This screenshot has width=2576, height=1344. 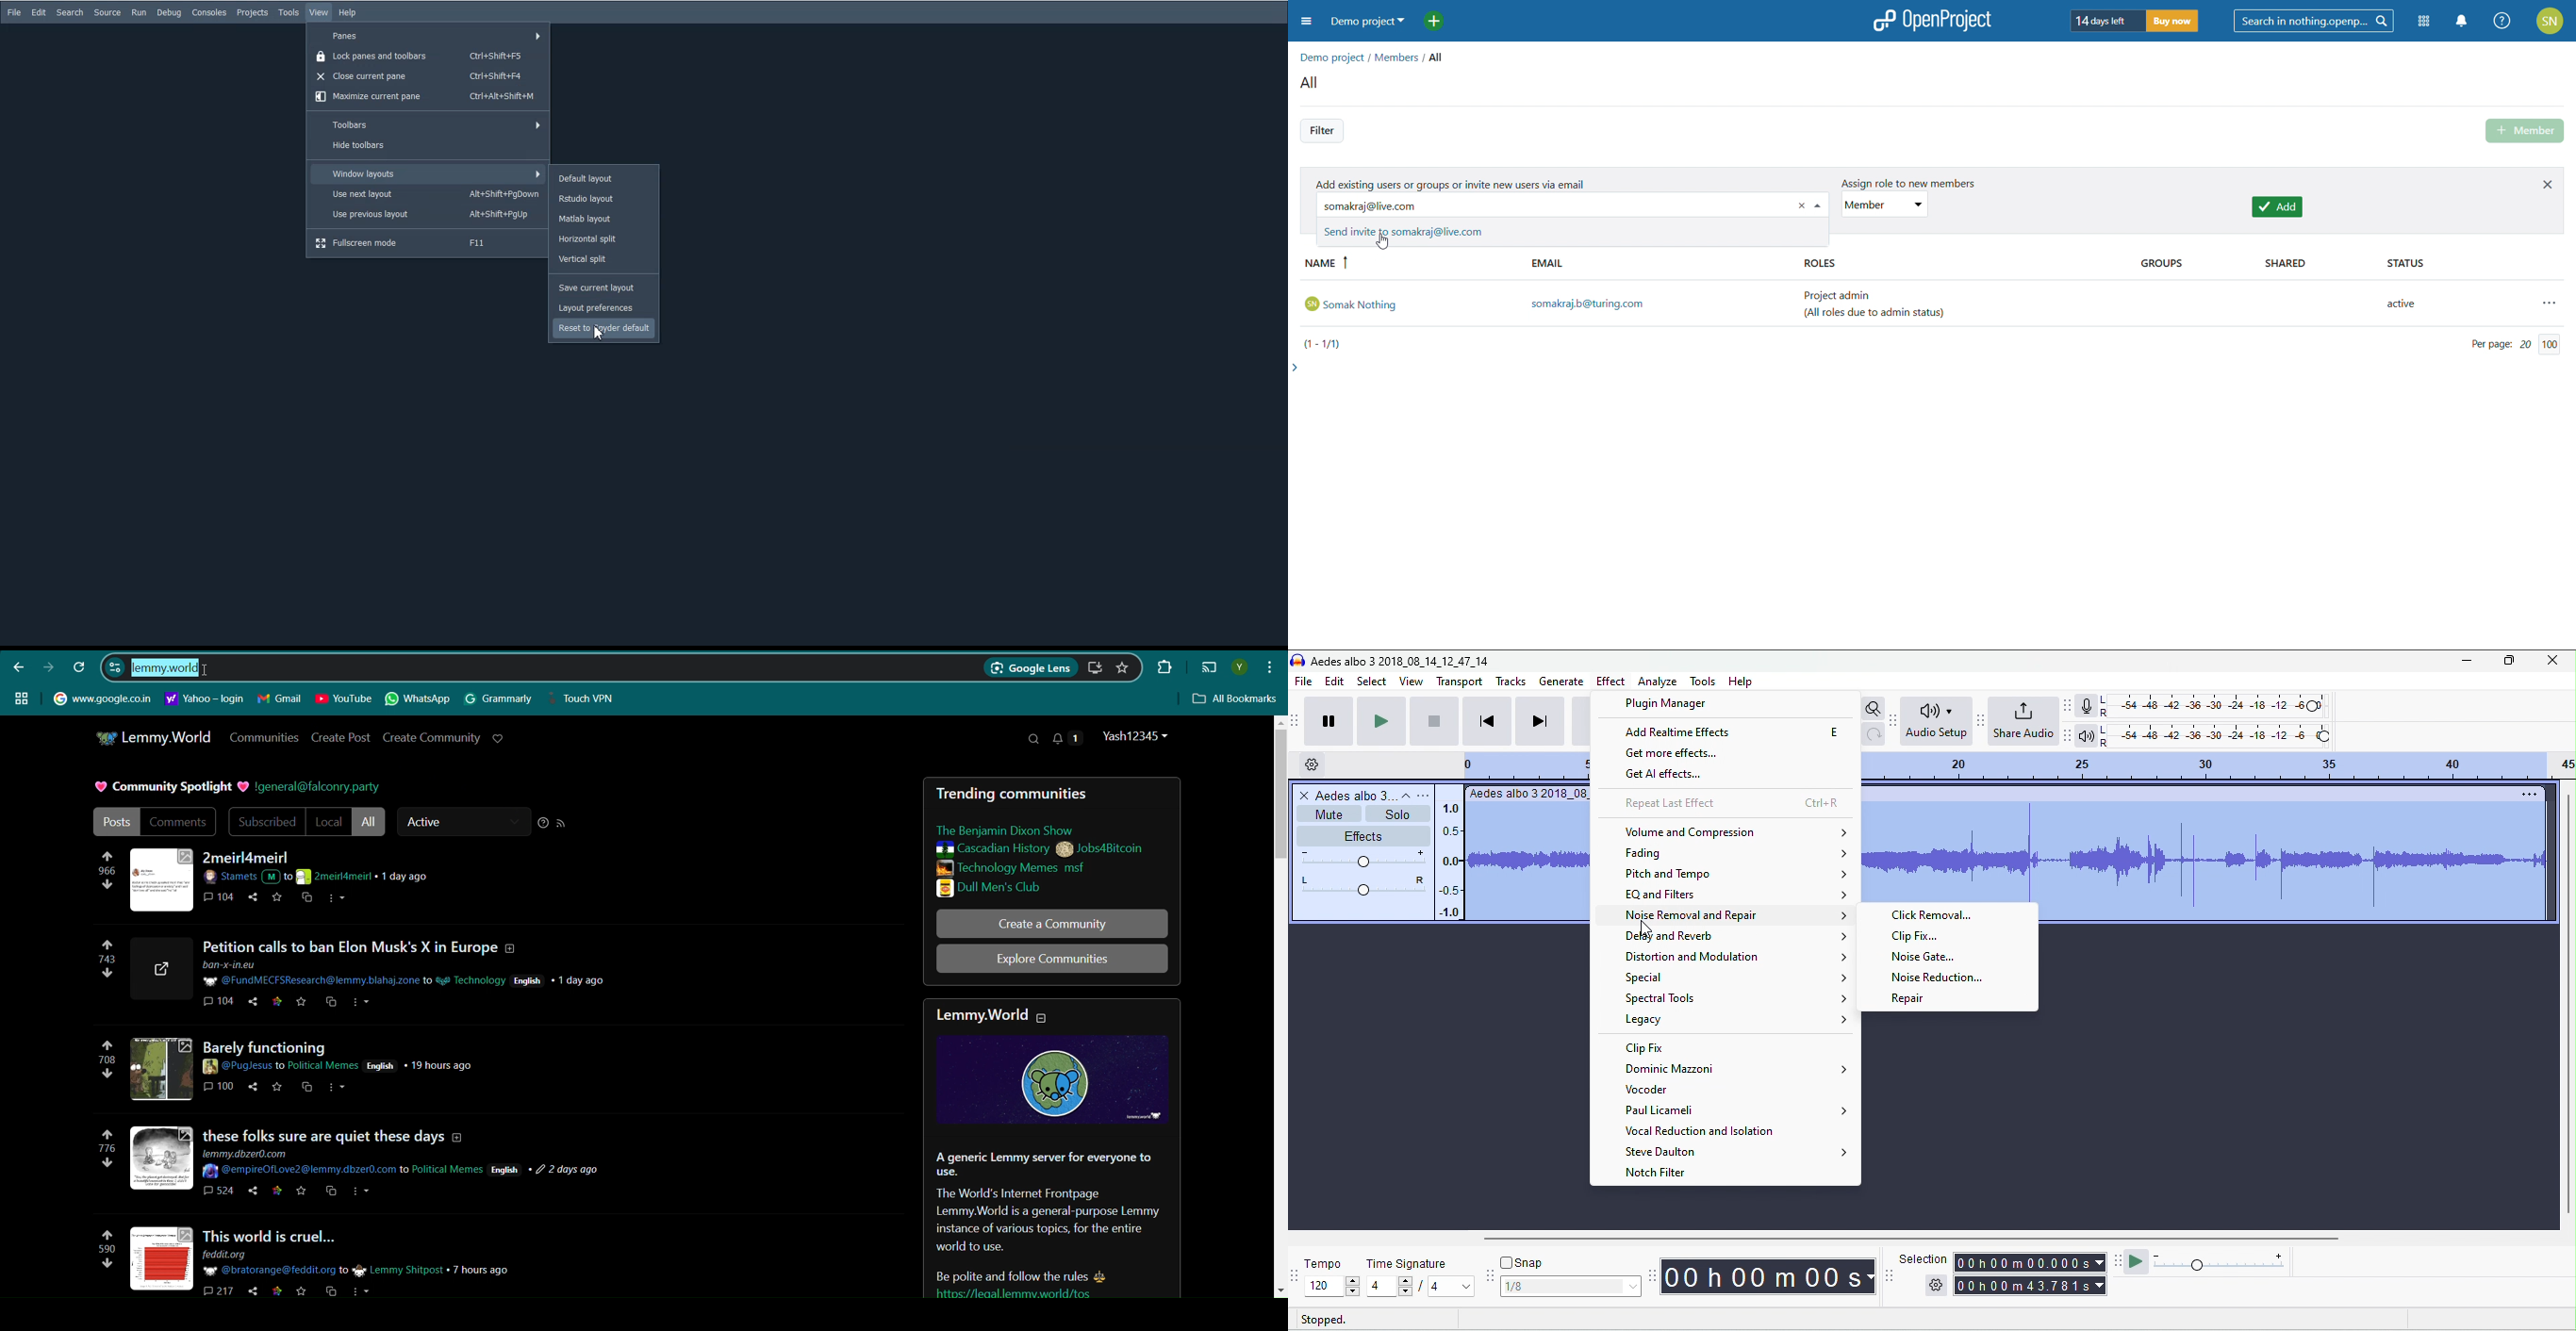 What do you see at coordinates (2526, 793) in the screenshot?
I see `options` at bounding box center [2526, 793].